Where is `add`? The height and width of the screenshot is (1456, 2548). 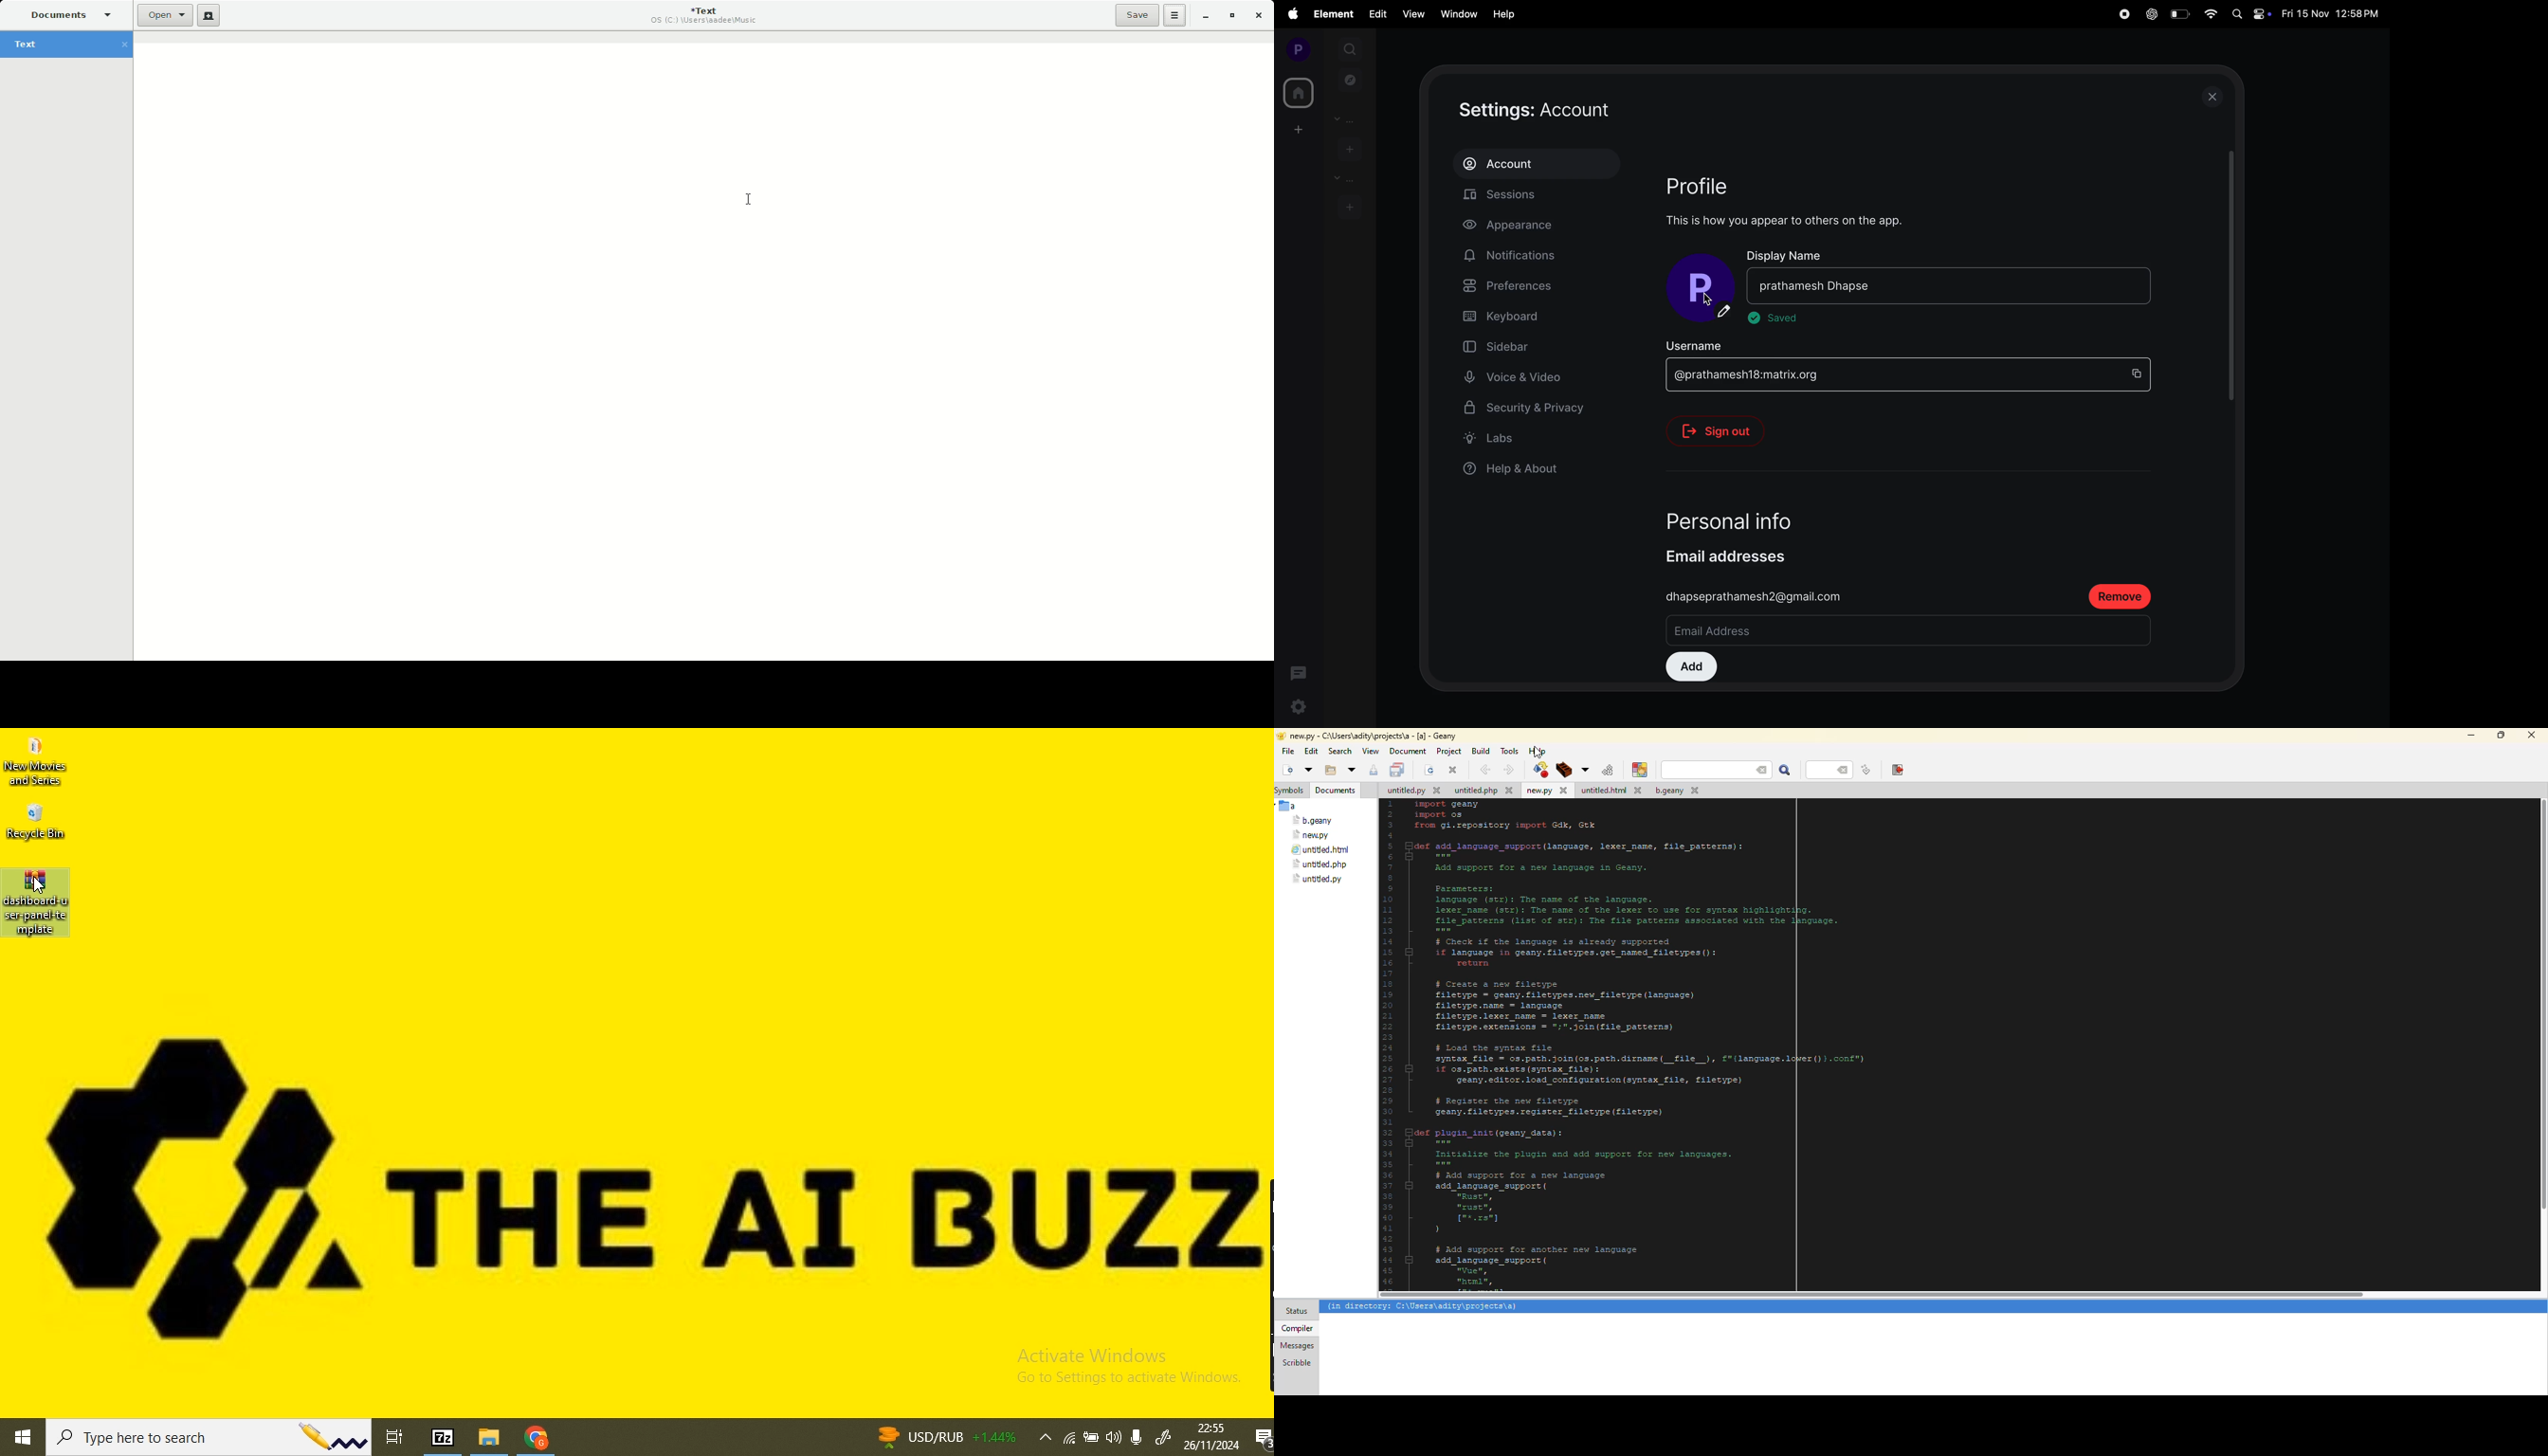
add is located at coordinates (1296, 129).